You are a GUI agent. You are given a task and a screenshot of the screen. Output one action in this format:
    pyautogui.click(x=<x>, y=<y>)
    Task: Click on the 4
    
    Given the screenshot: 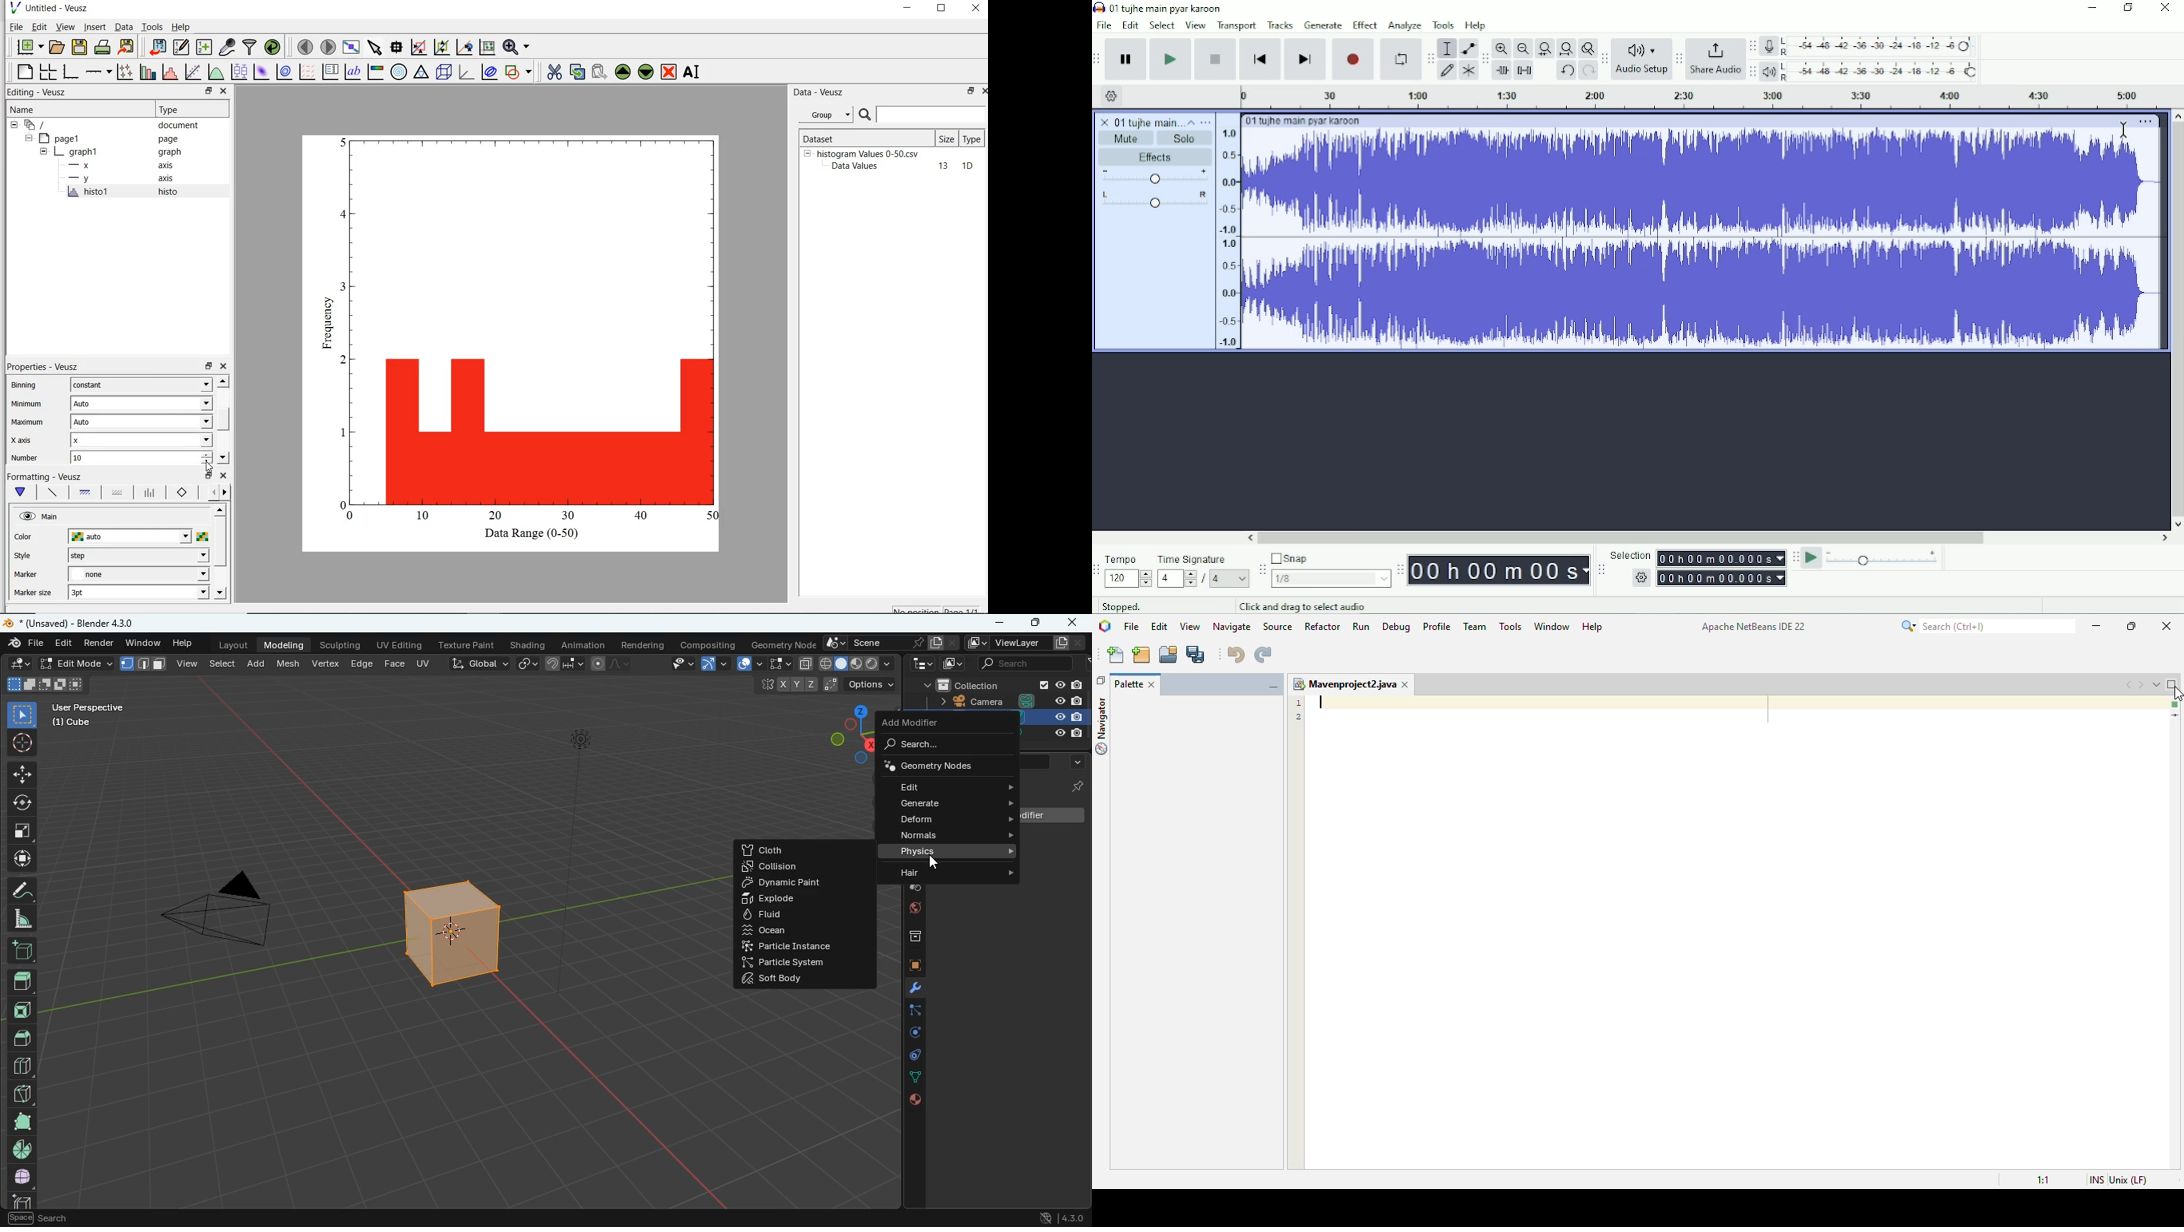 What is the action you would take?
    pyautogui.click(x=1176, y=580)
    